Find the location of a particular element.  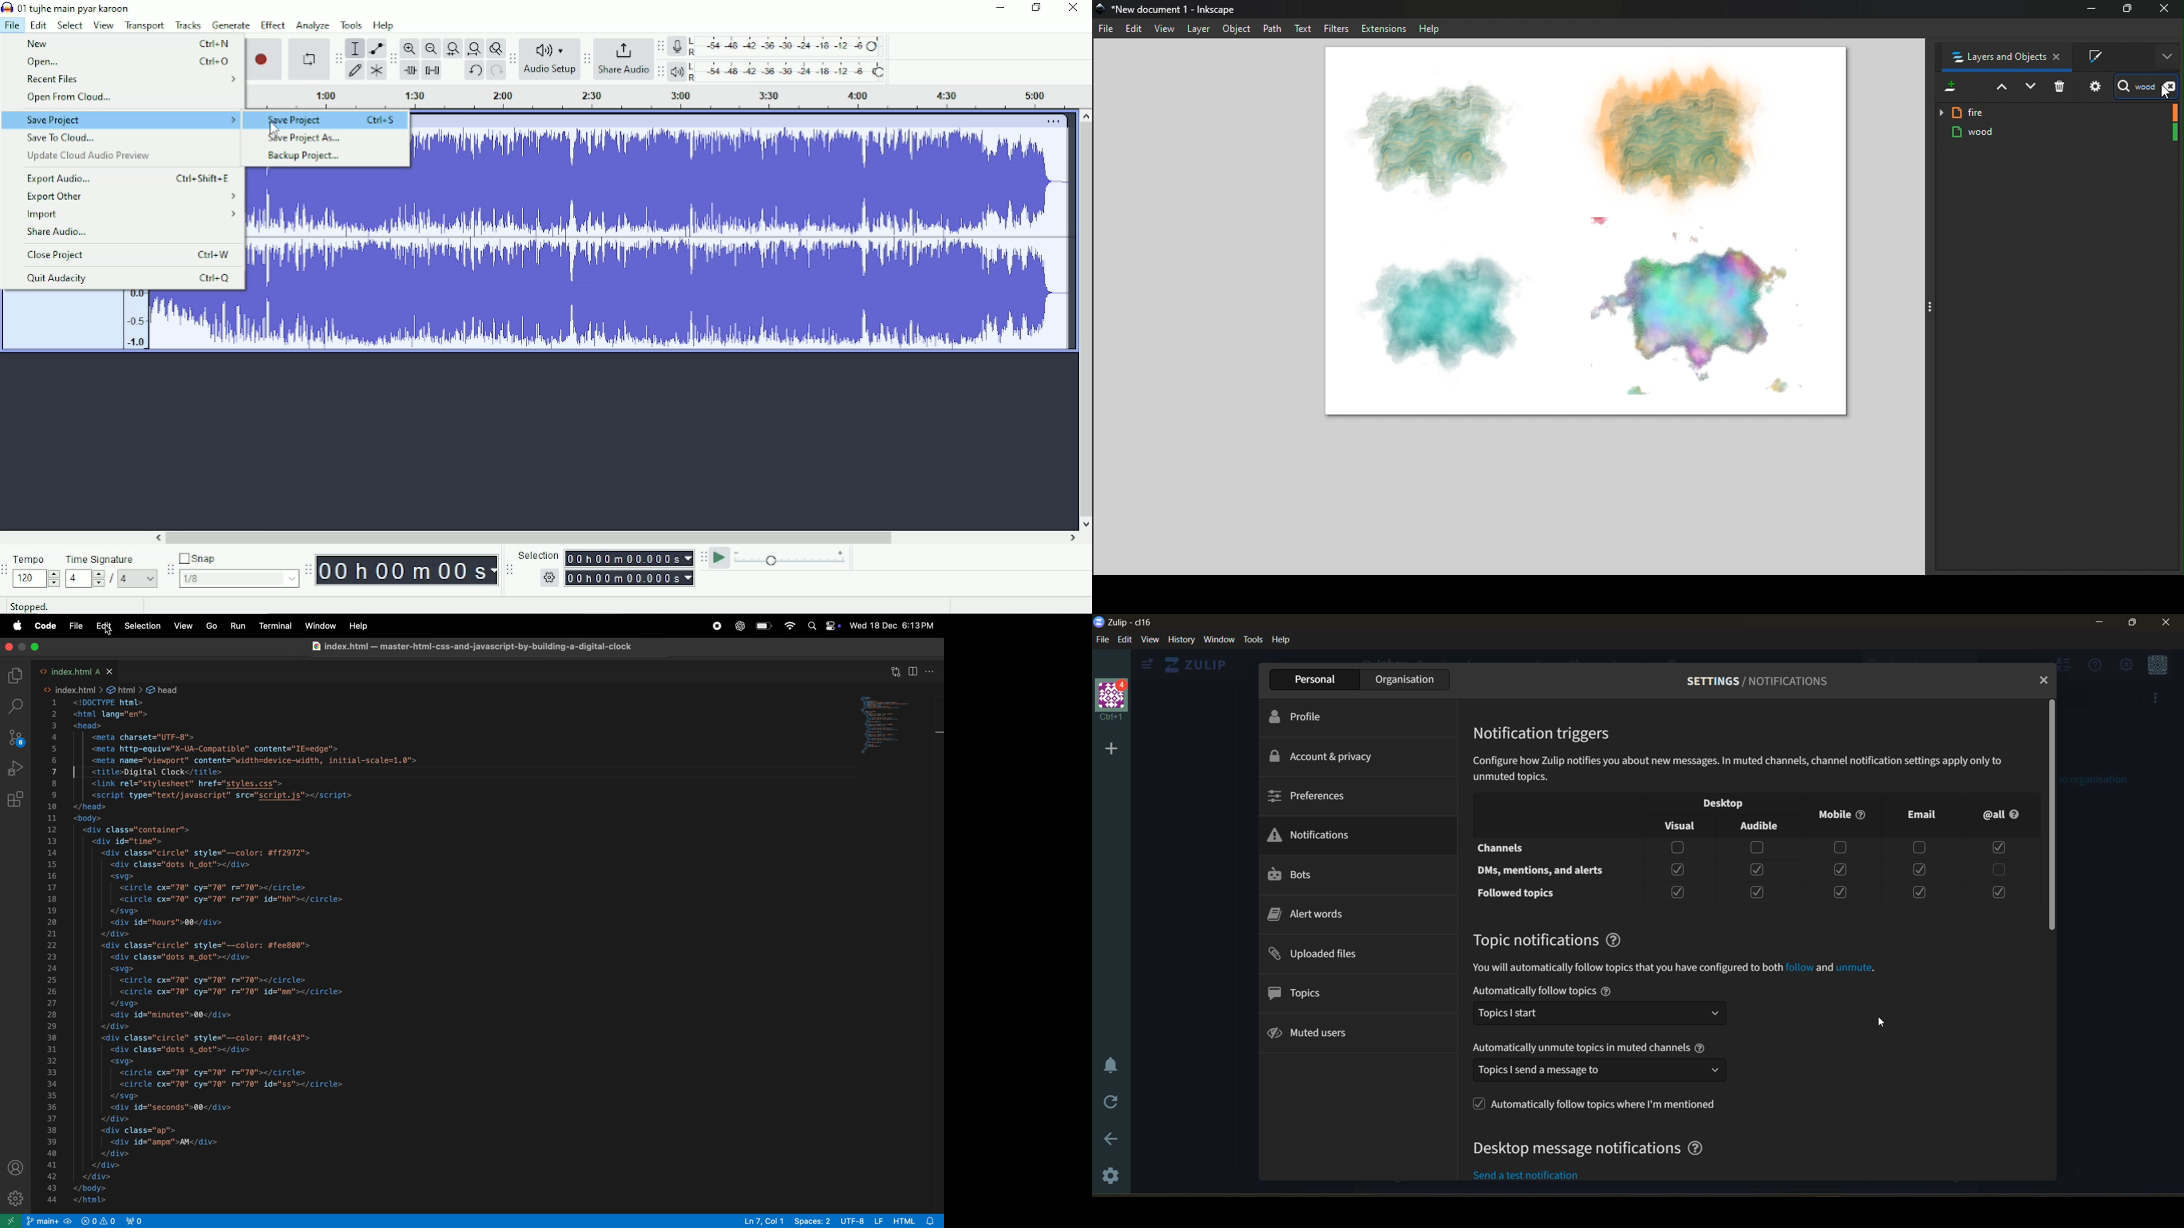

bots is located at coordinates (1301, 875).